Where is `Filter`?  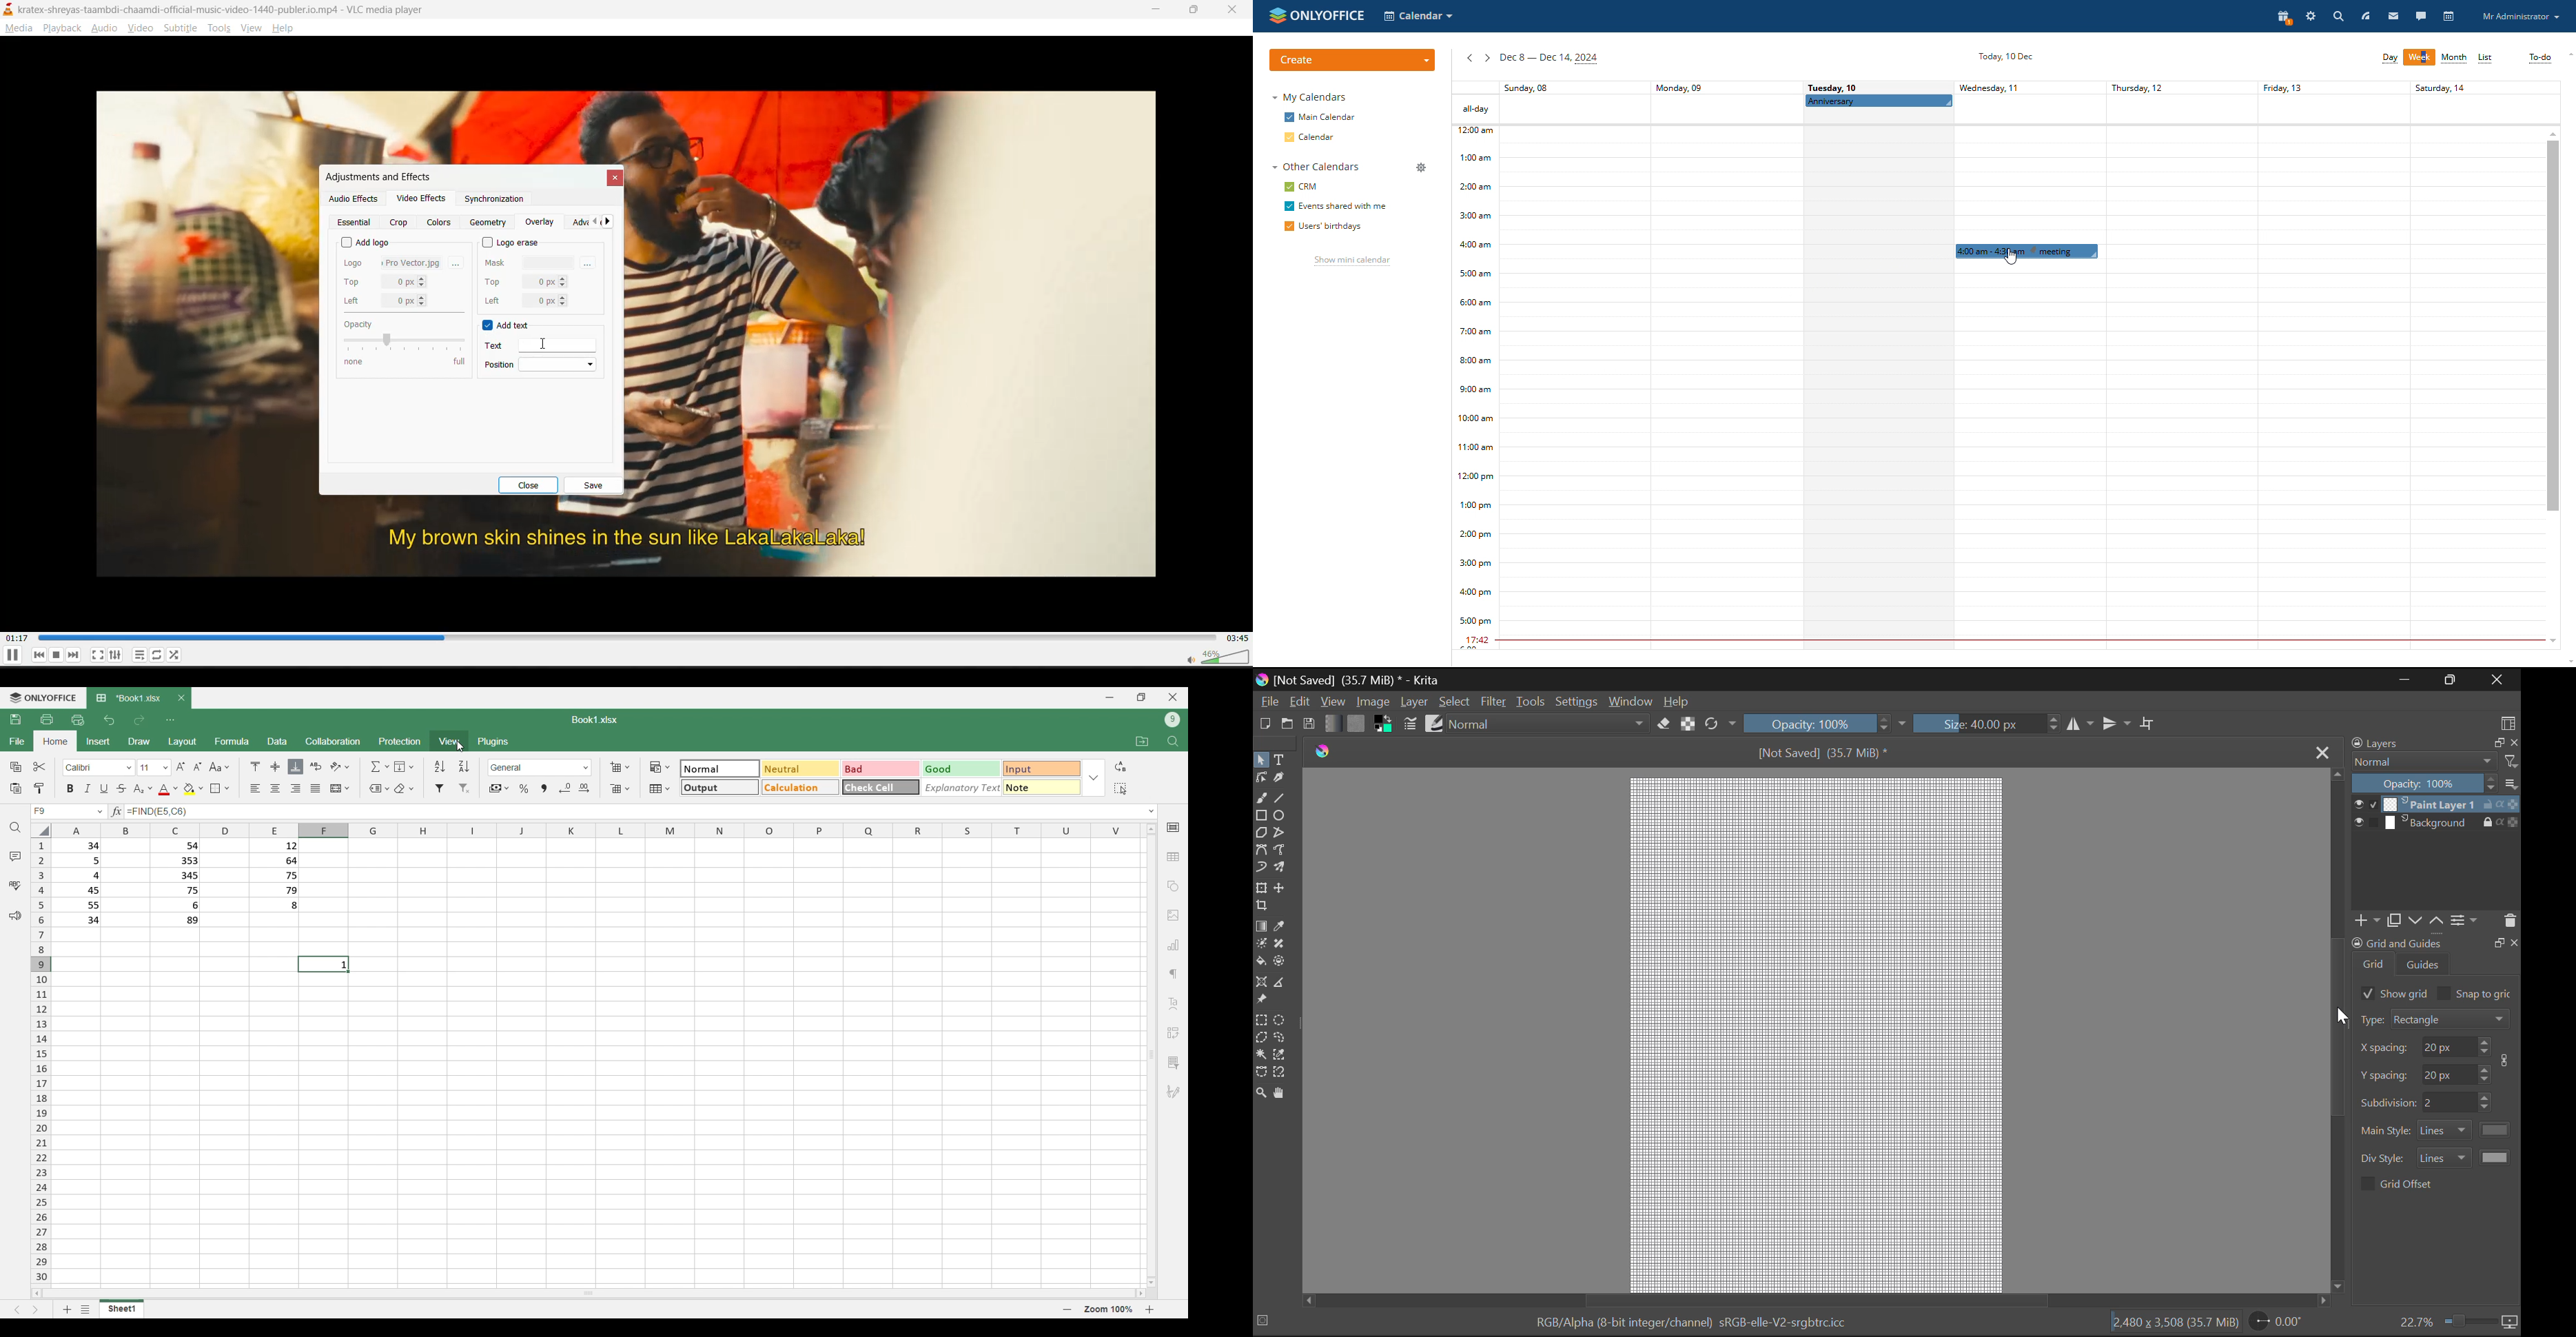
Filter is located at coordinates (1493, 703).